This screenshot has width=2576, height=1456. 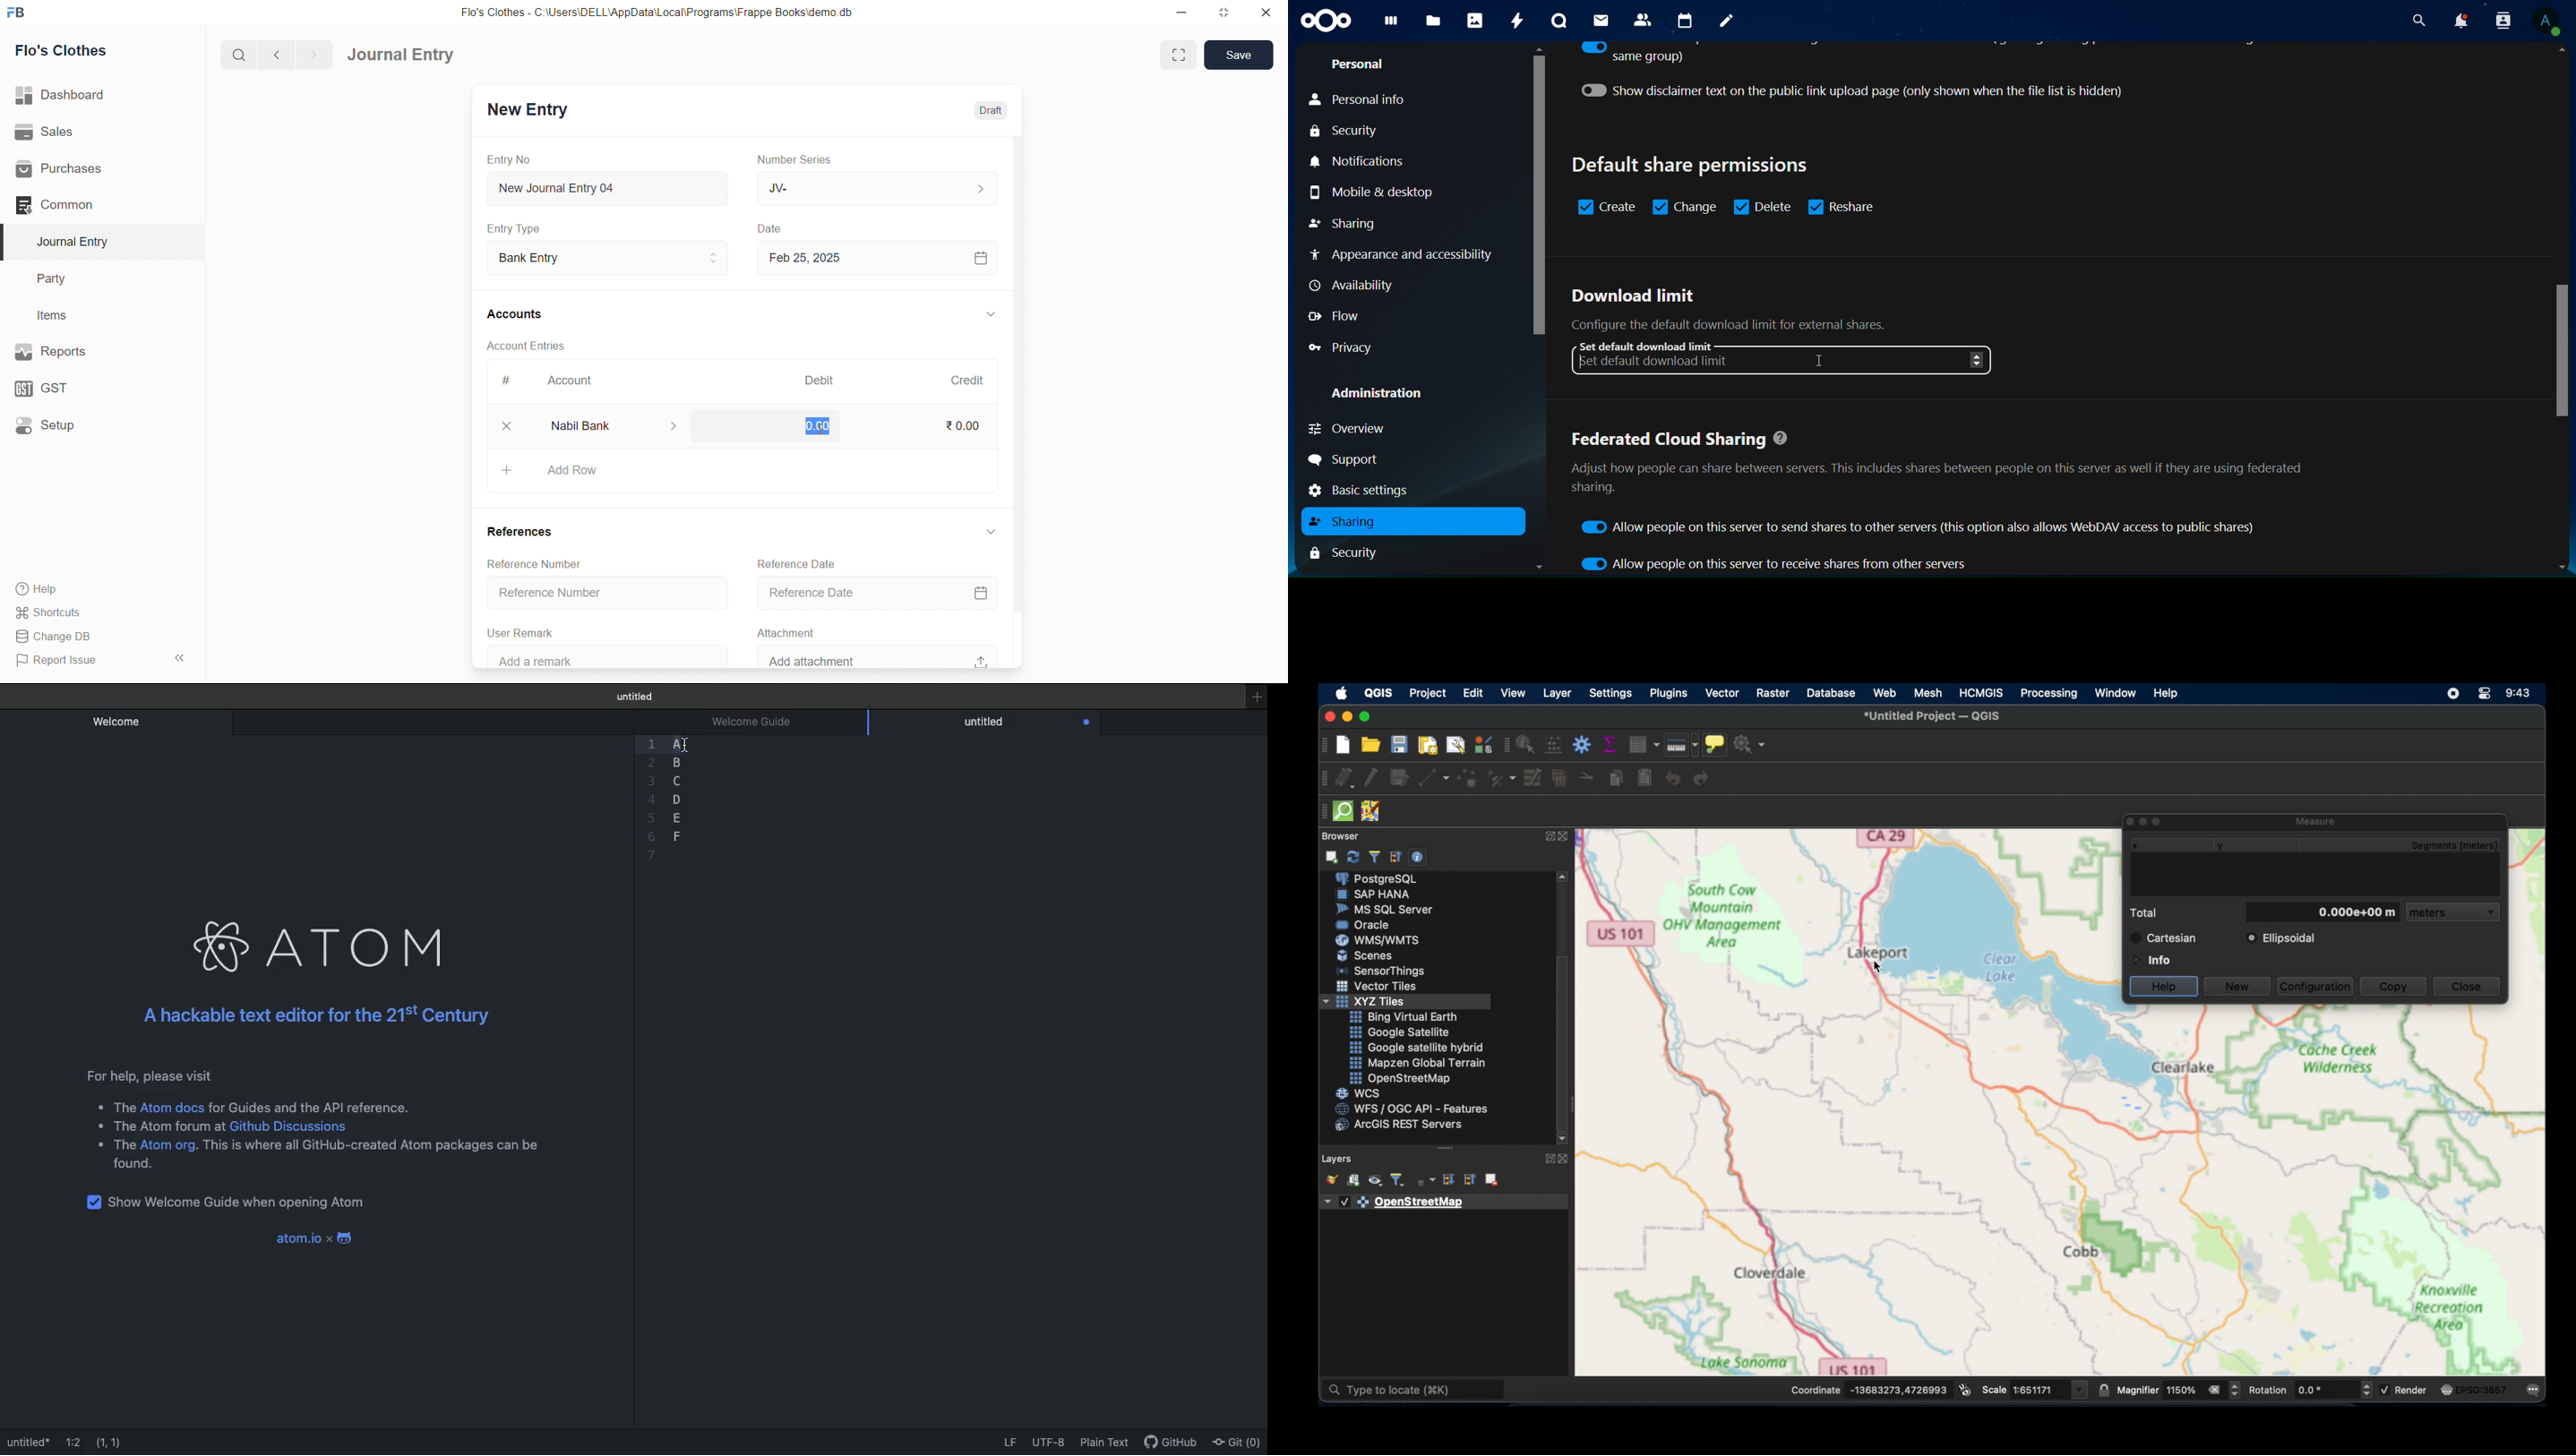 What do you see at coordinates (96, 51) in the screenshot?
I see `Flo's Clothes` at bounding box center [96, 51].